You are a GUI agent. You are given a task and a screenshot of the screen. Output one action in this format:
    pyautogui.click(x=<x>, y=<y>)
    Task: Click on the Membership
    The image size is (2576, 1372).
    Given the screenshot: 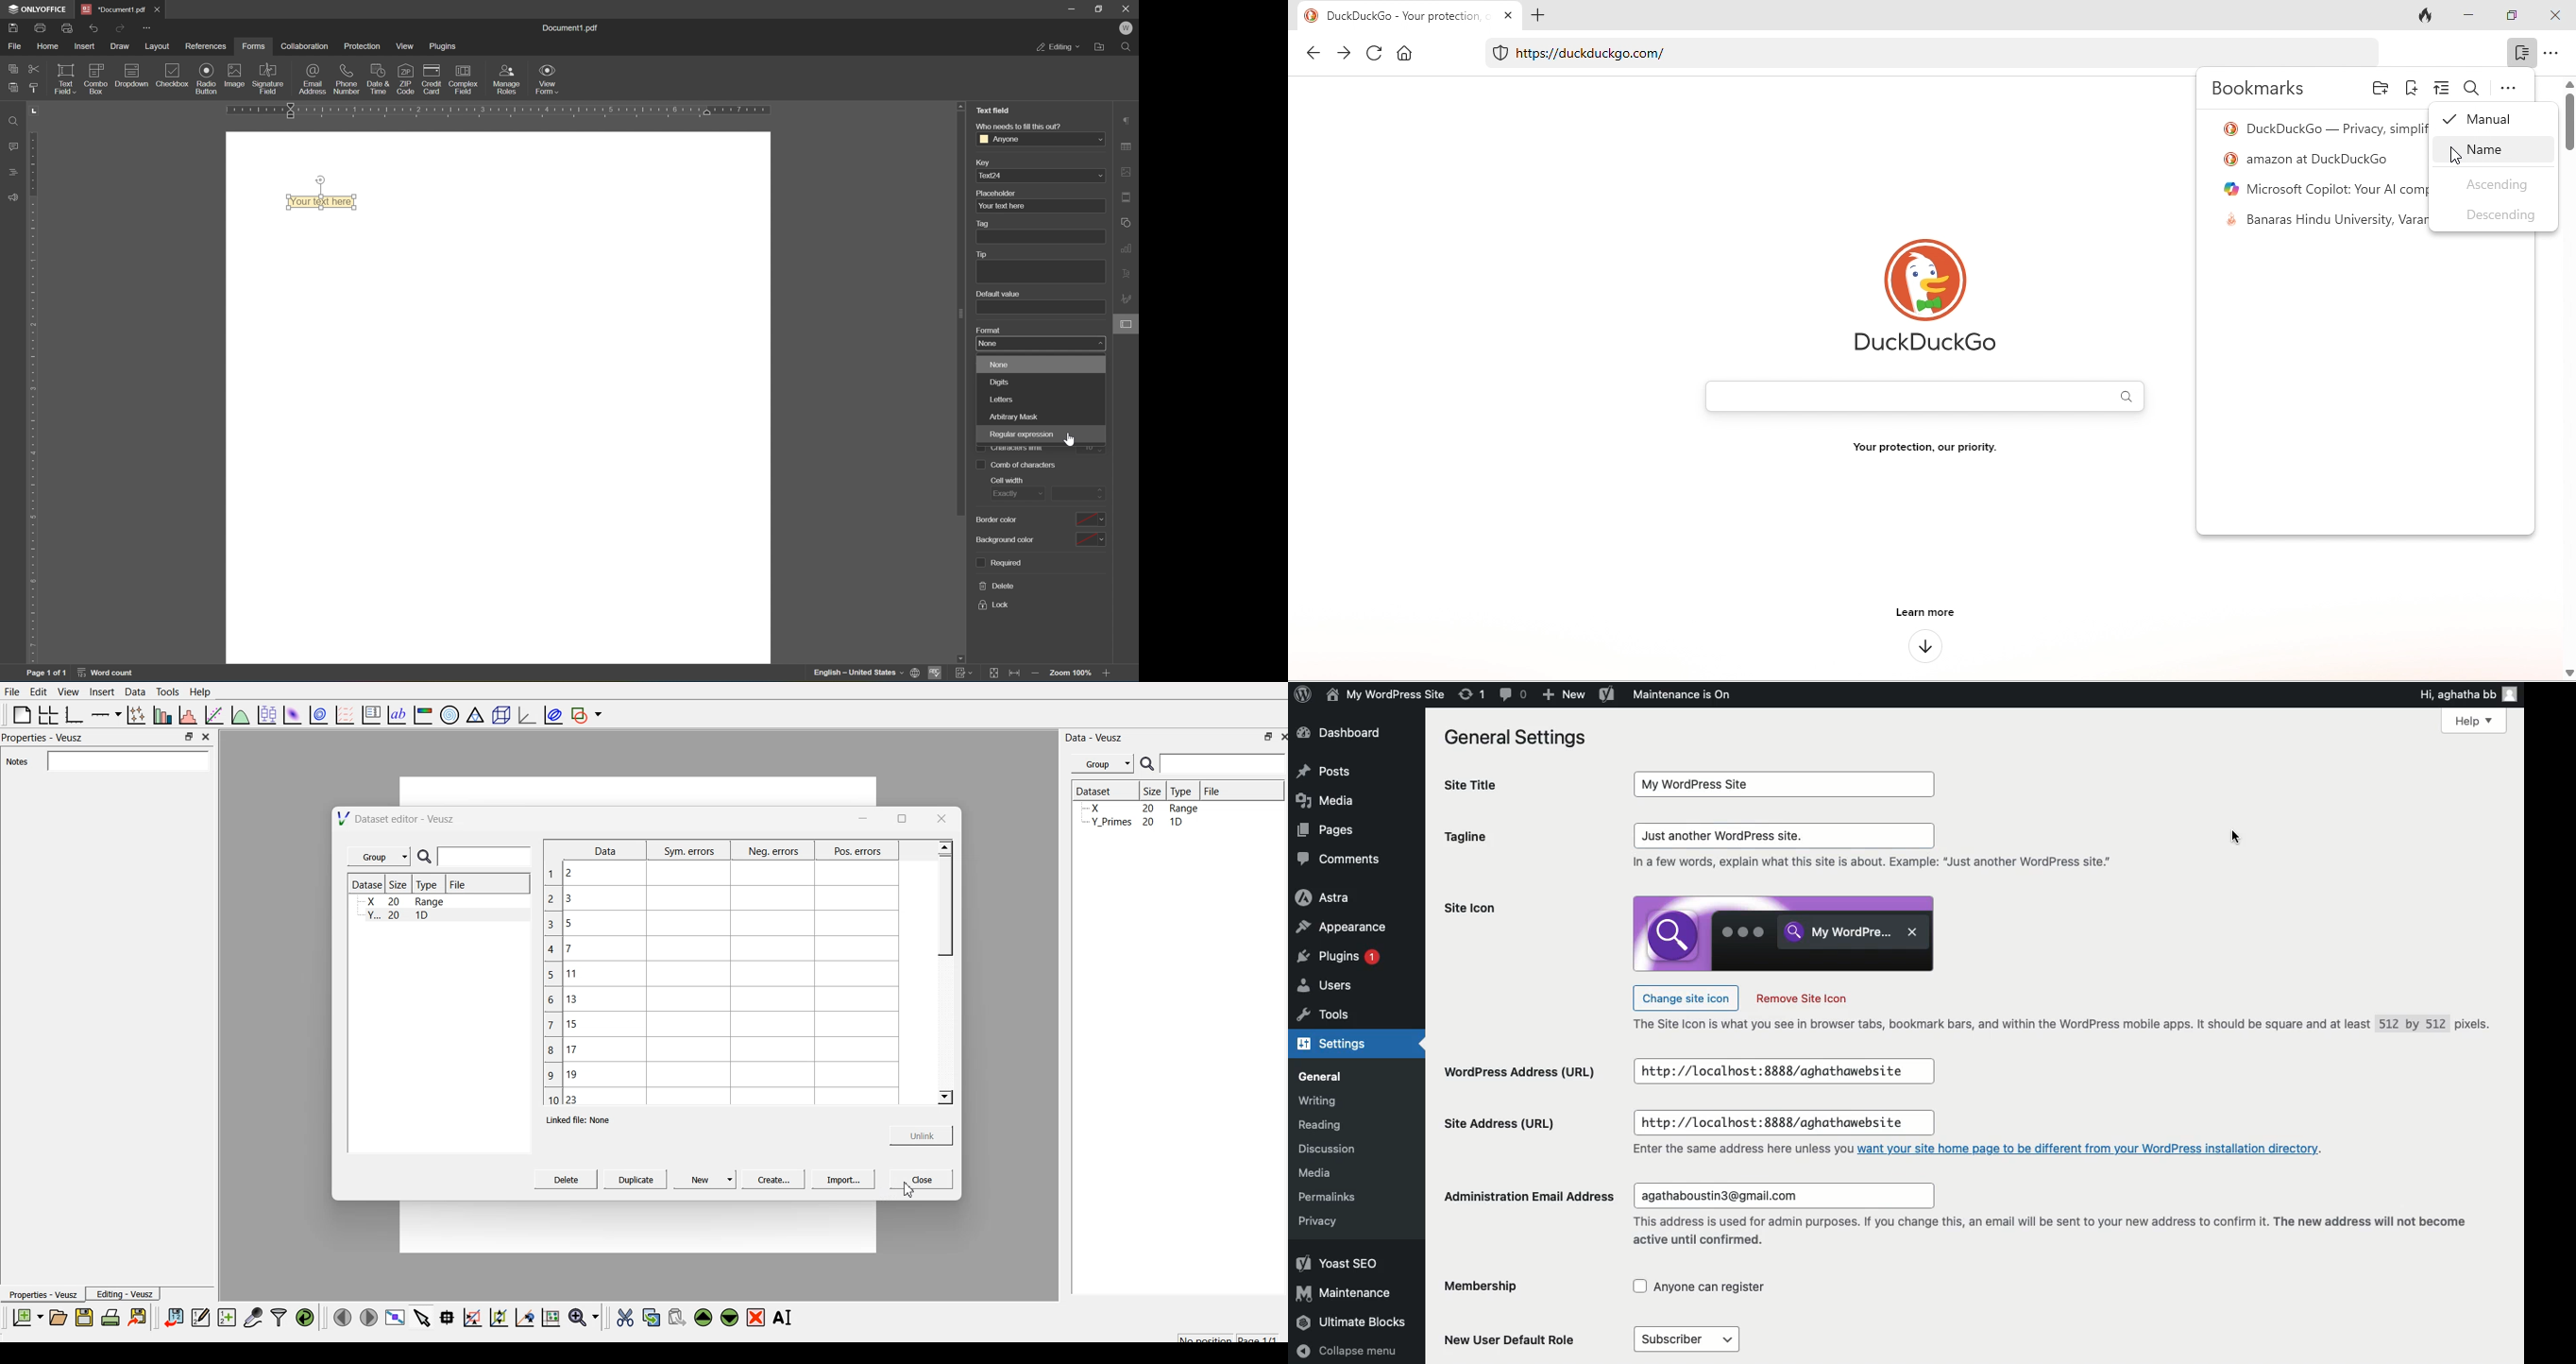 What is the action you would take?
    pyautogui.click(x=1497, y=1288)
    